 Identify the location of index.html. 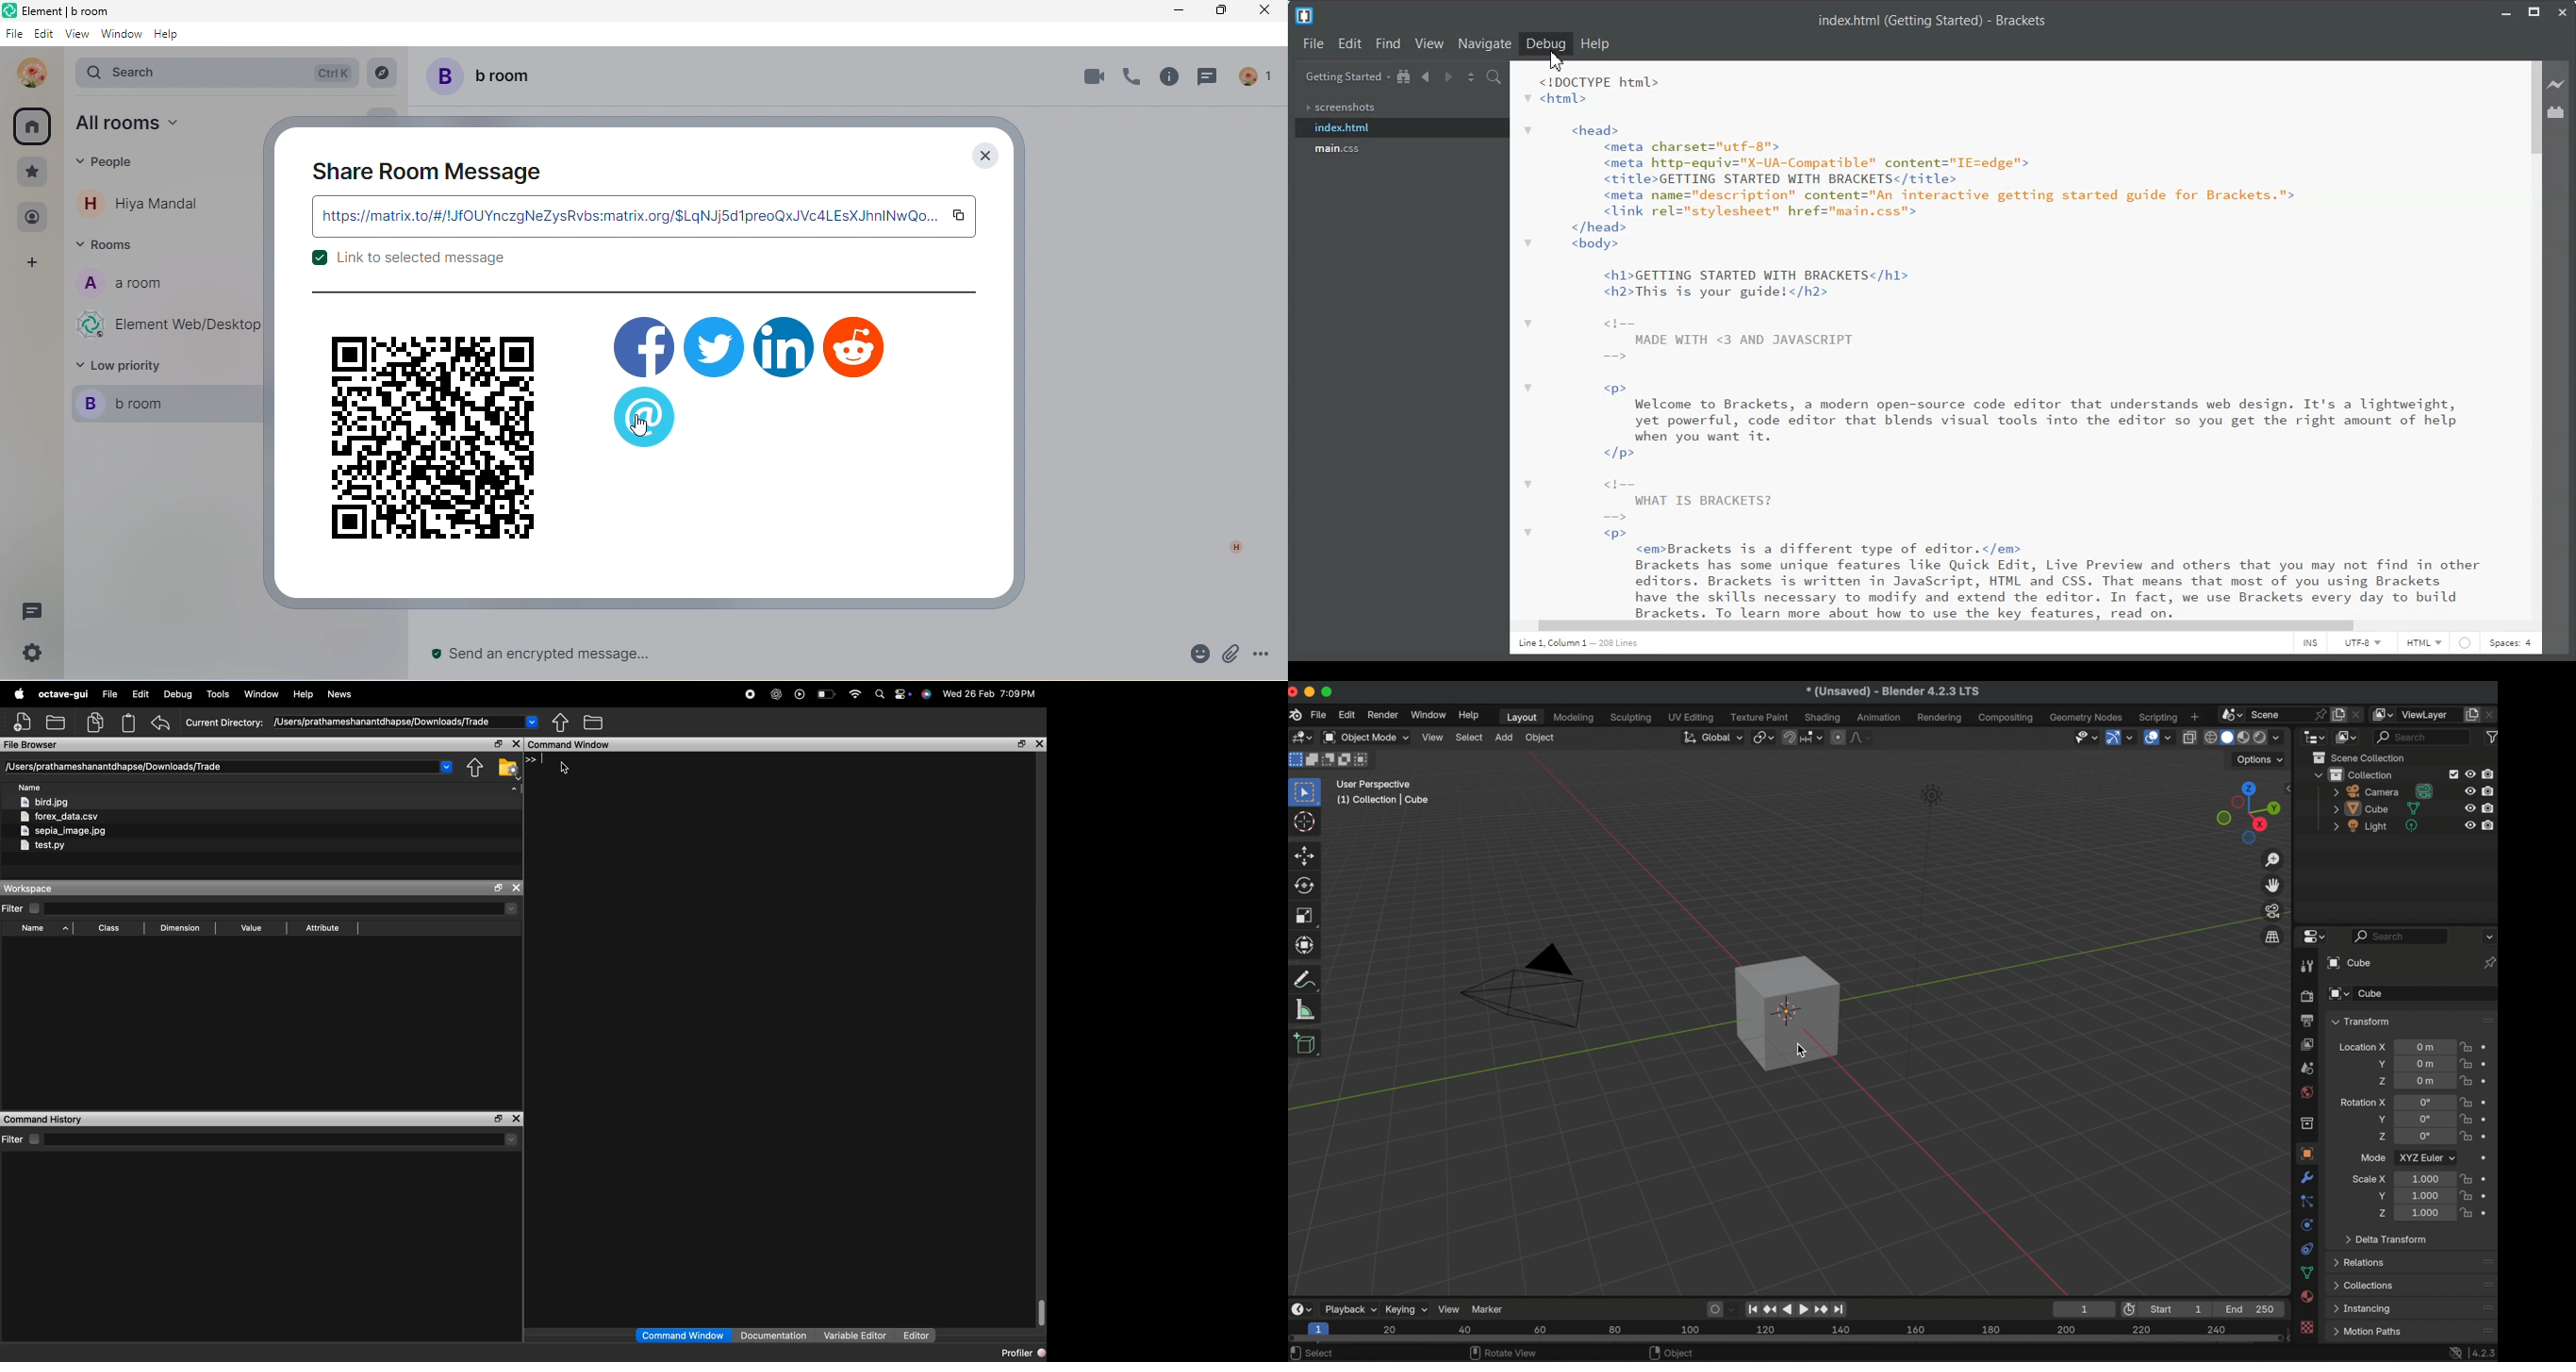
(1399, 127).